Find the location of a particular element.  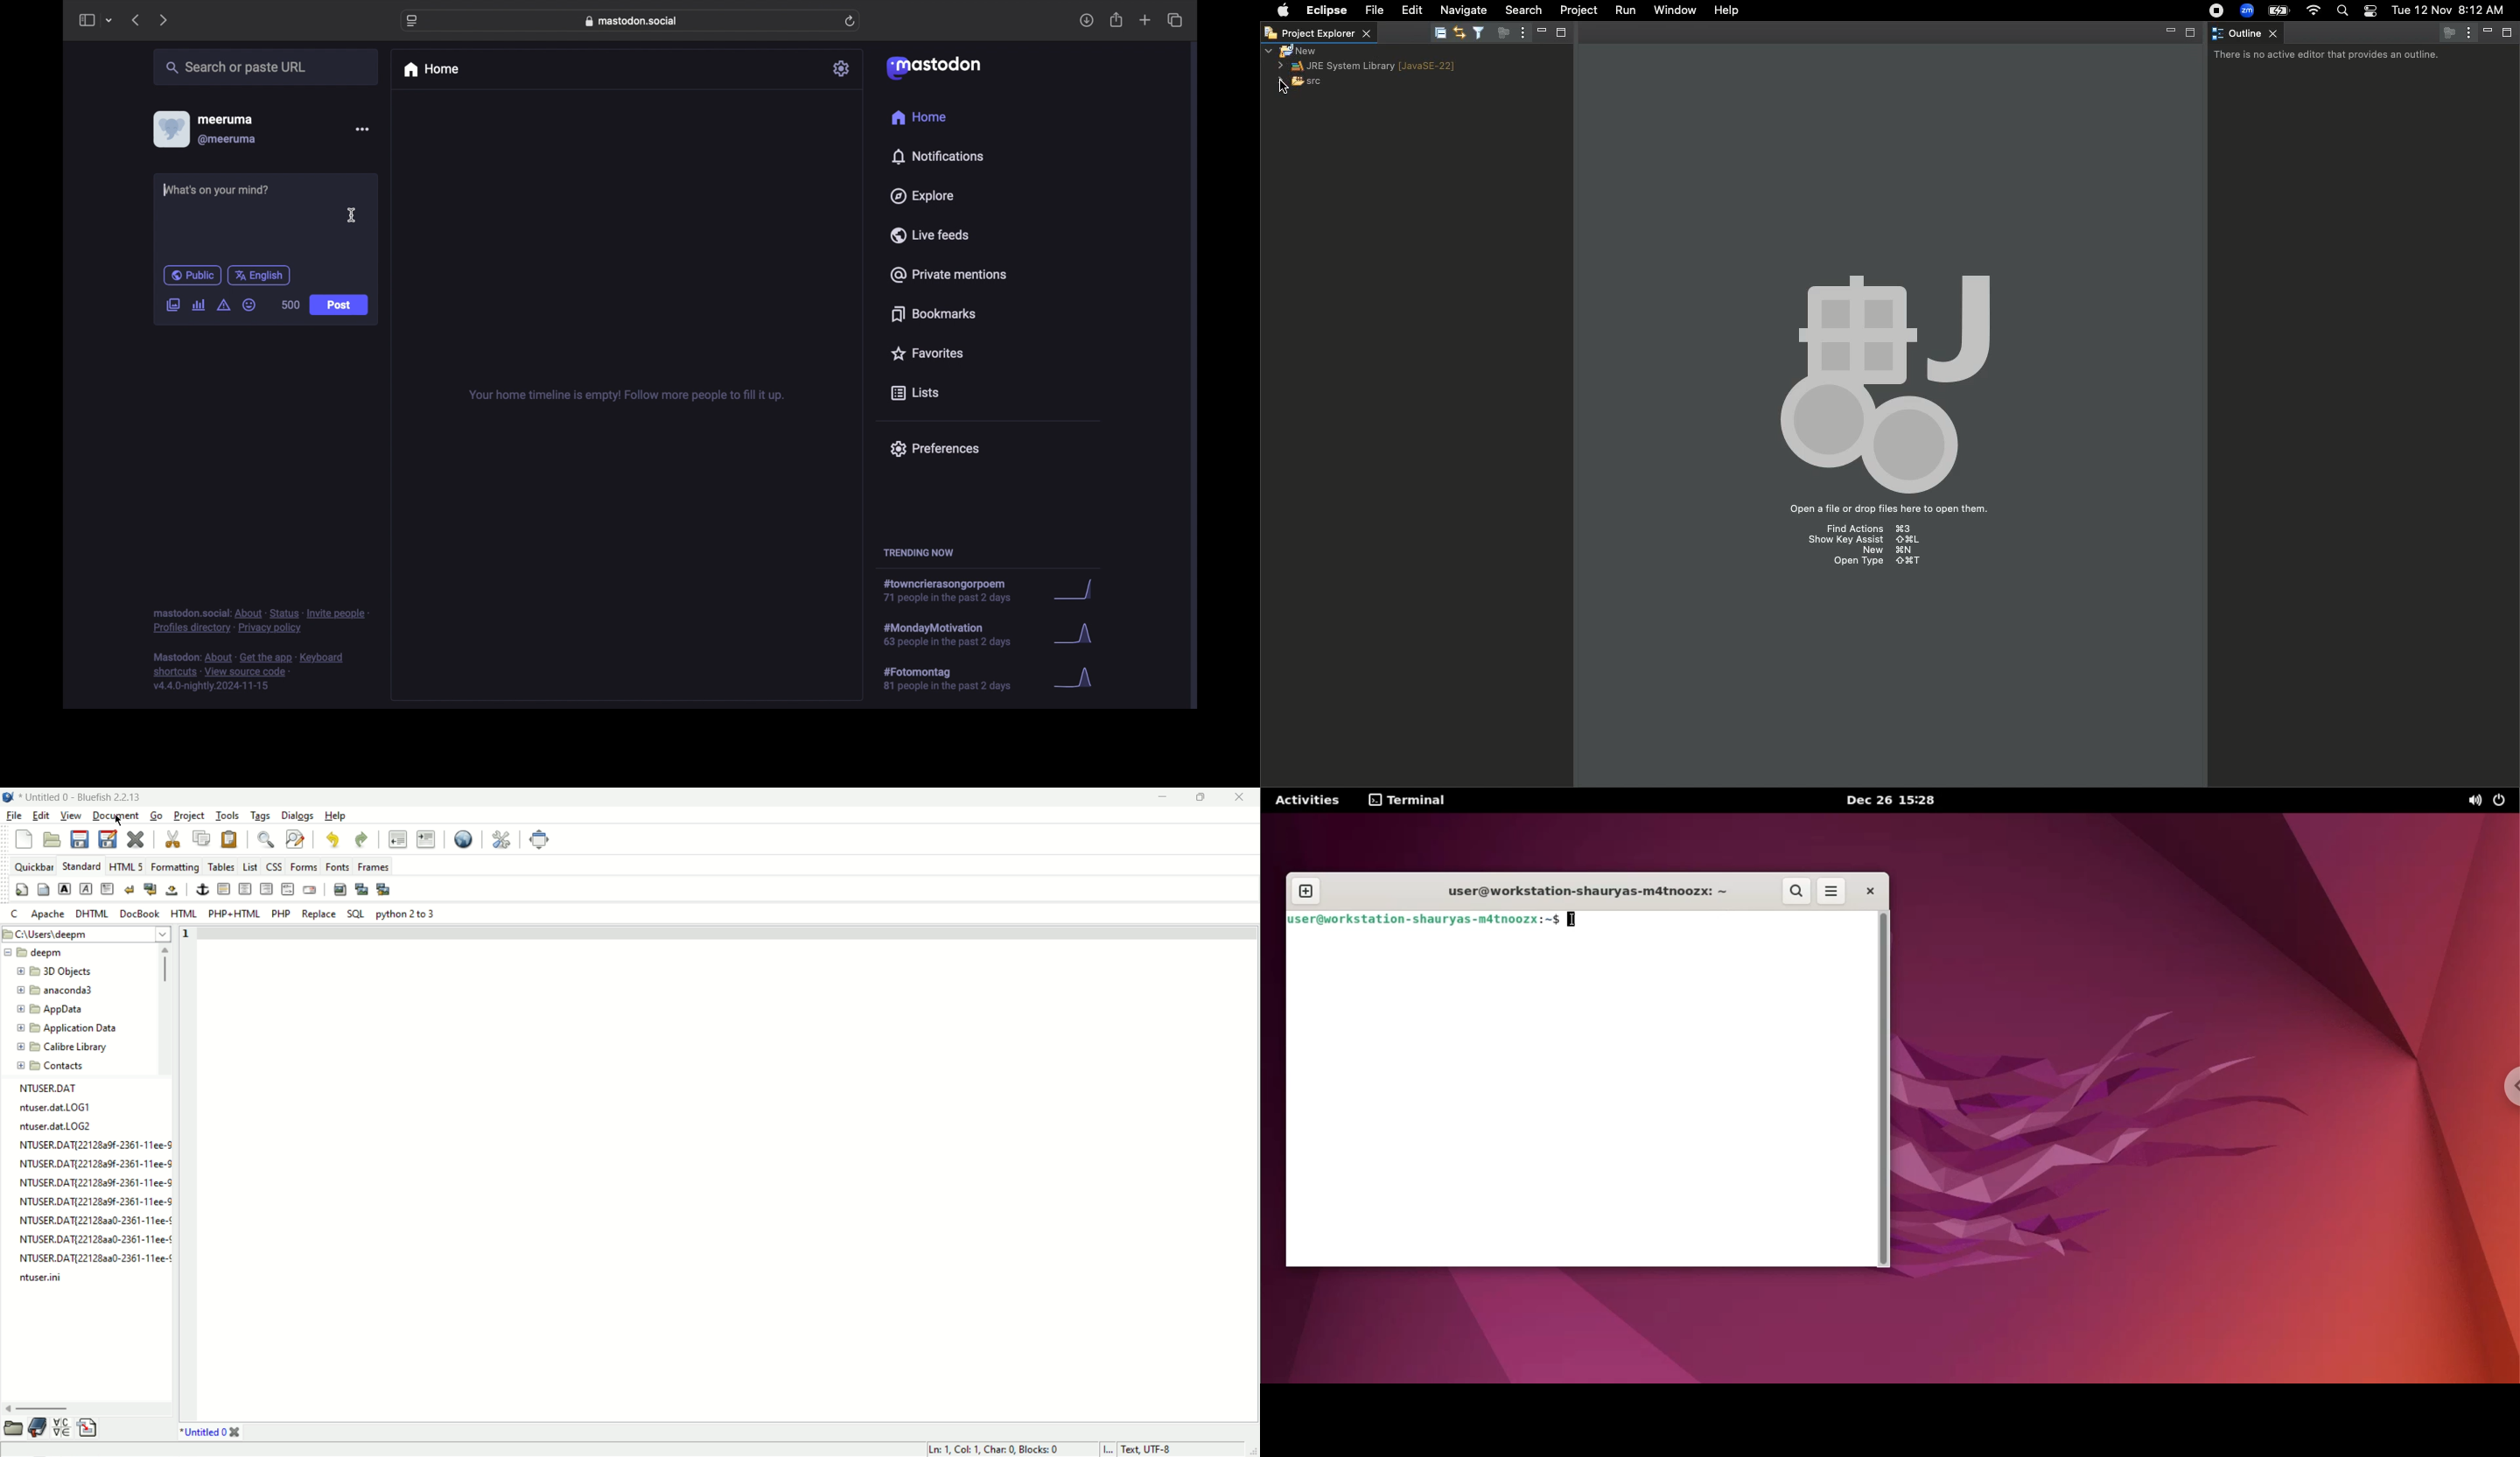

hashtag trend is located at coordinates (956, 677).